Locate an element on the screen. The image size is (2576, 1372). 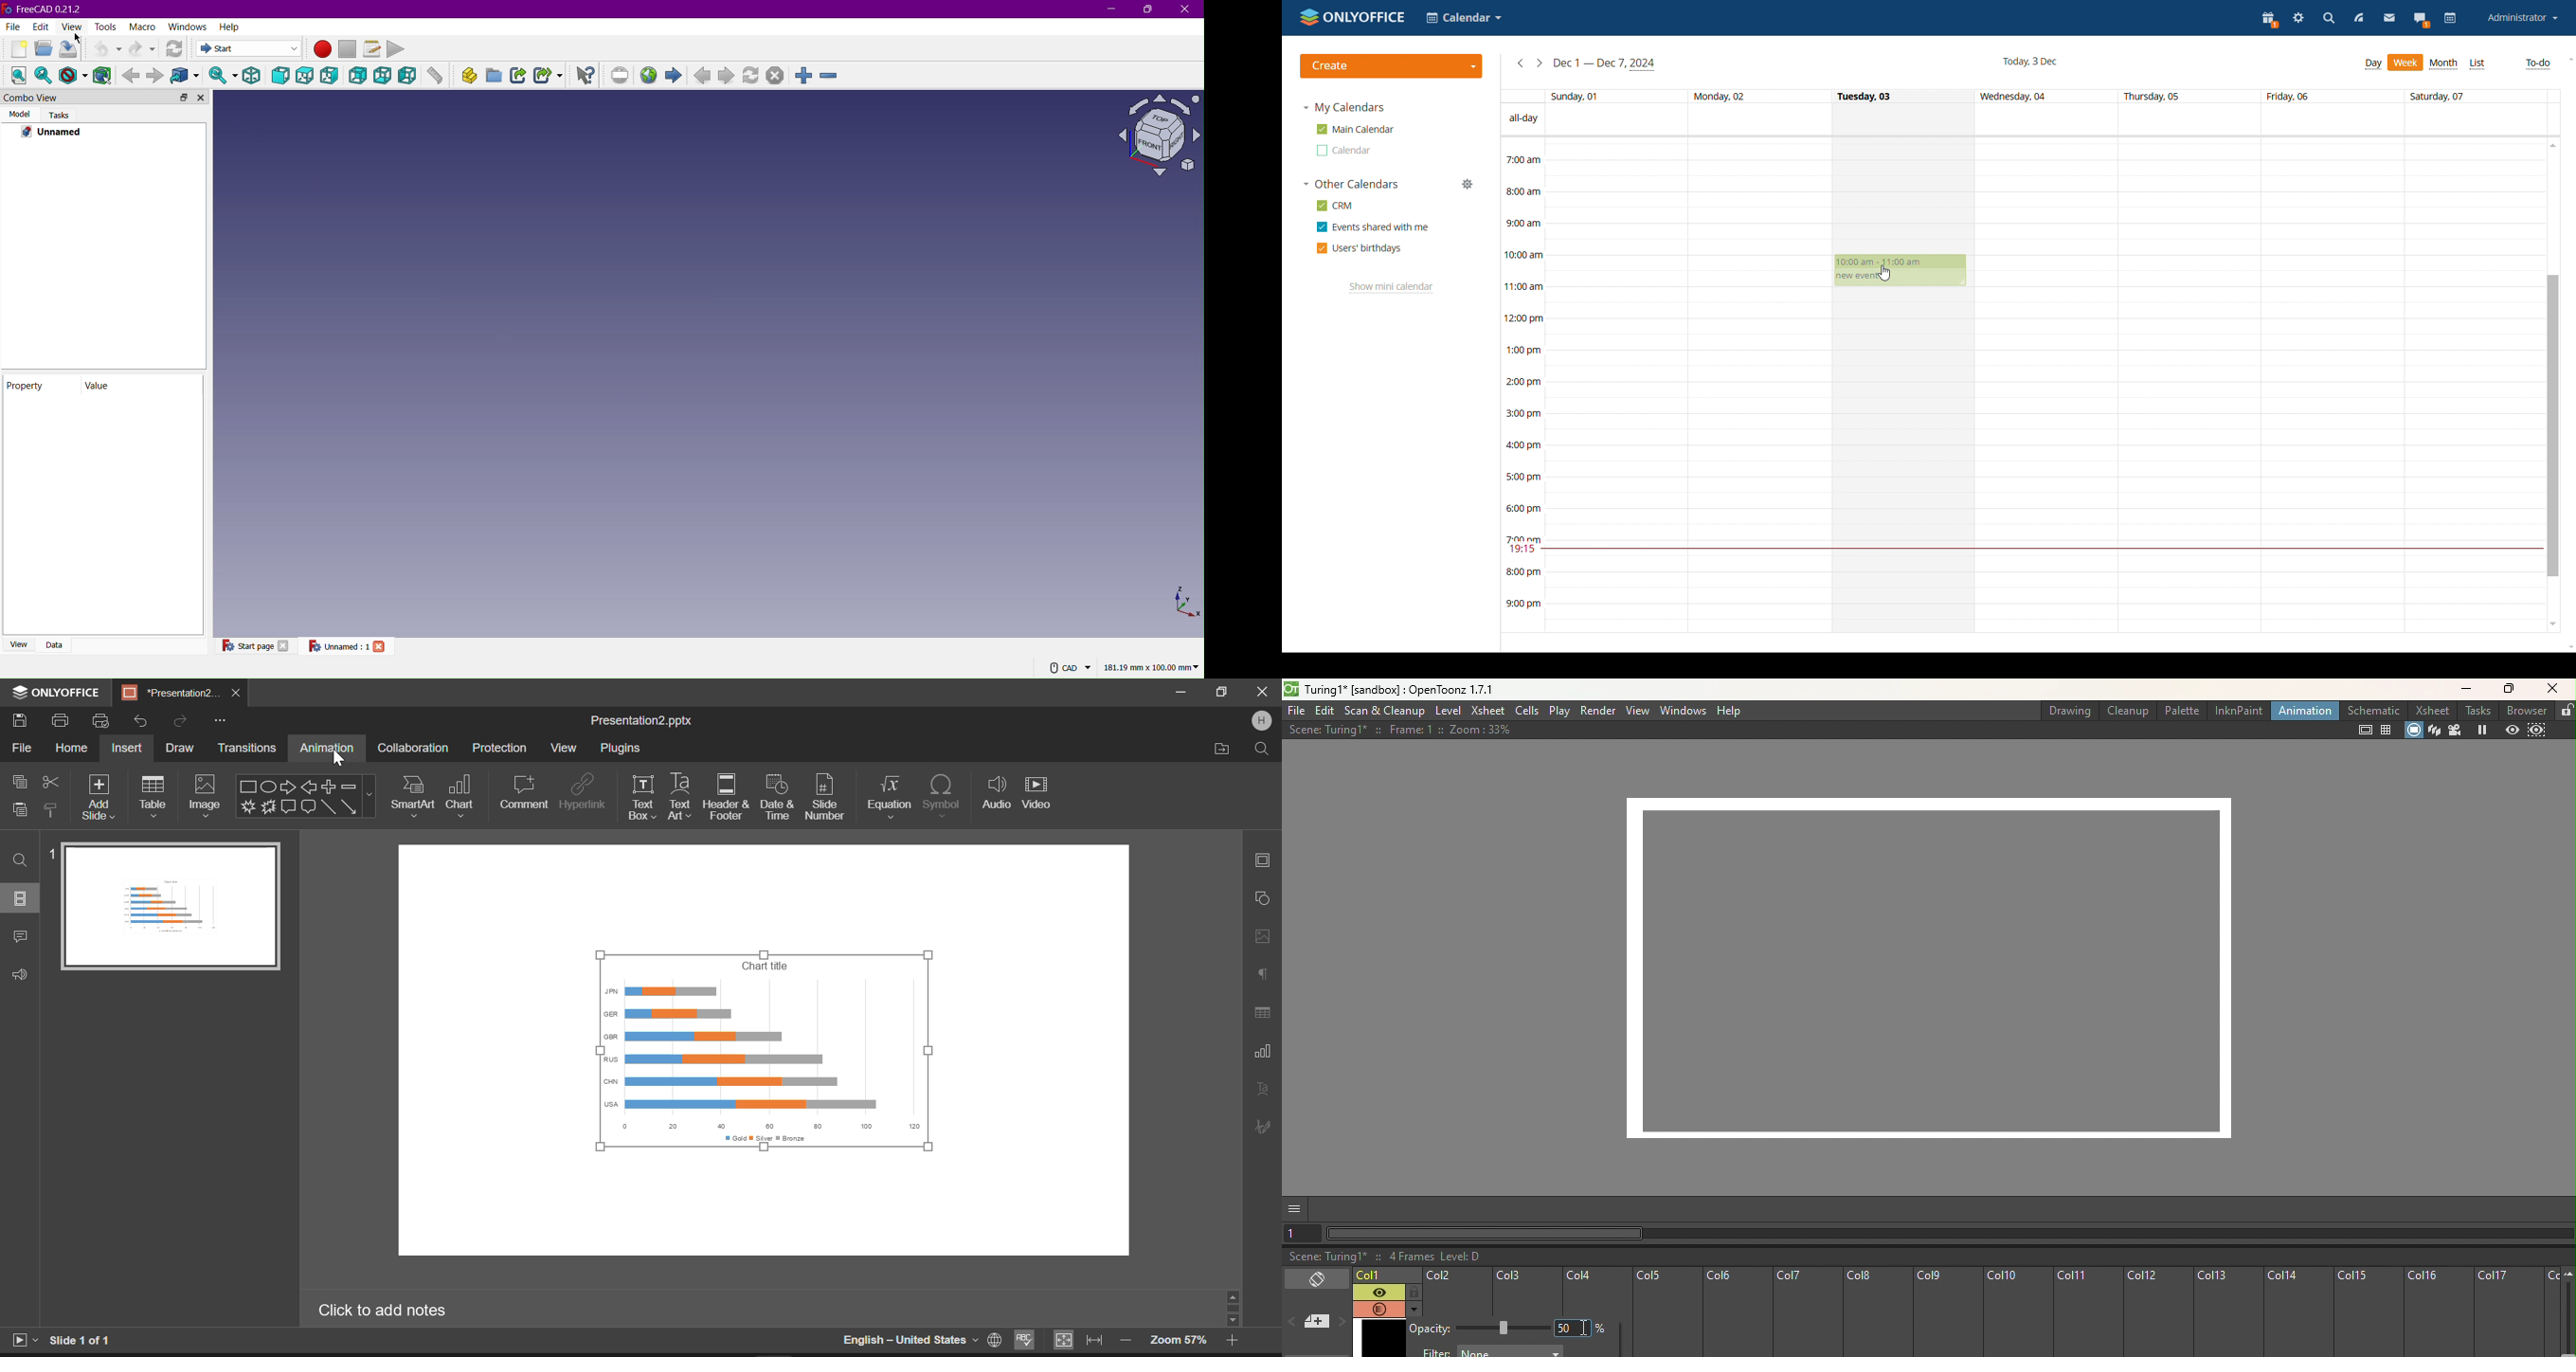
Symbol is located at coordinates (942, 797).